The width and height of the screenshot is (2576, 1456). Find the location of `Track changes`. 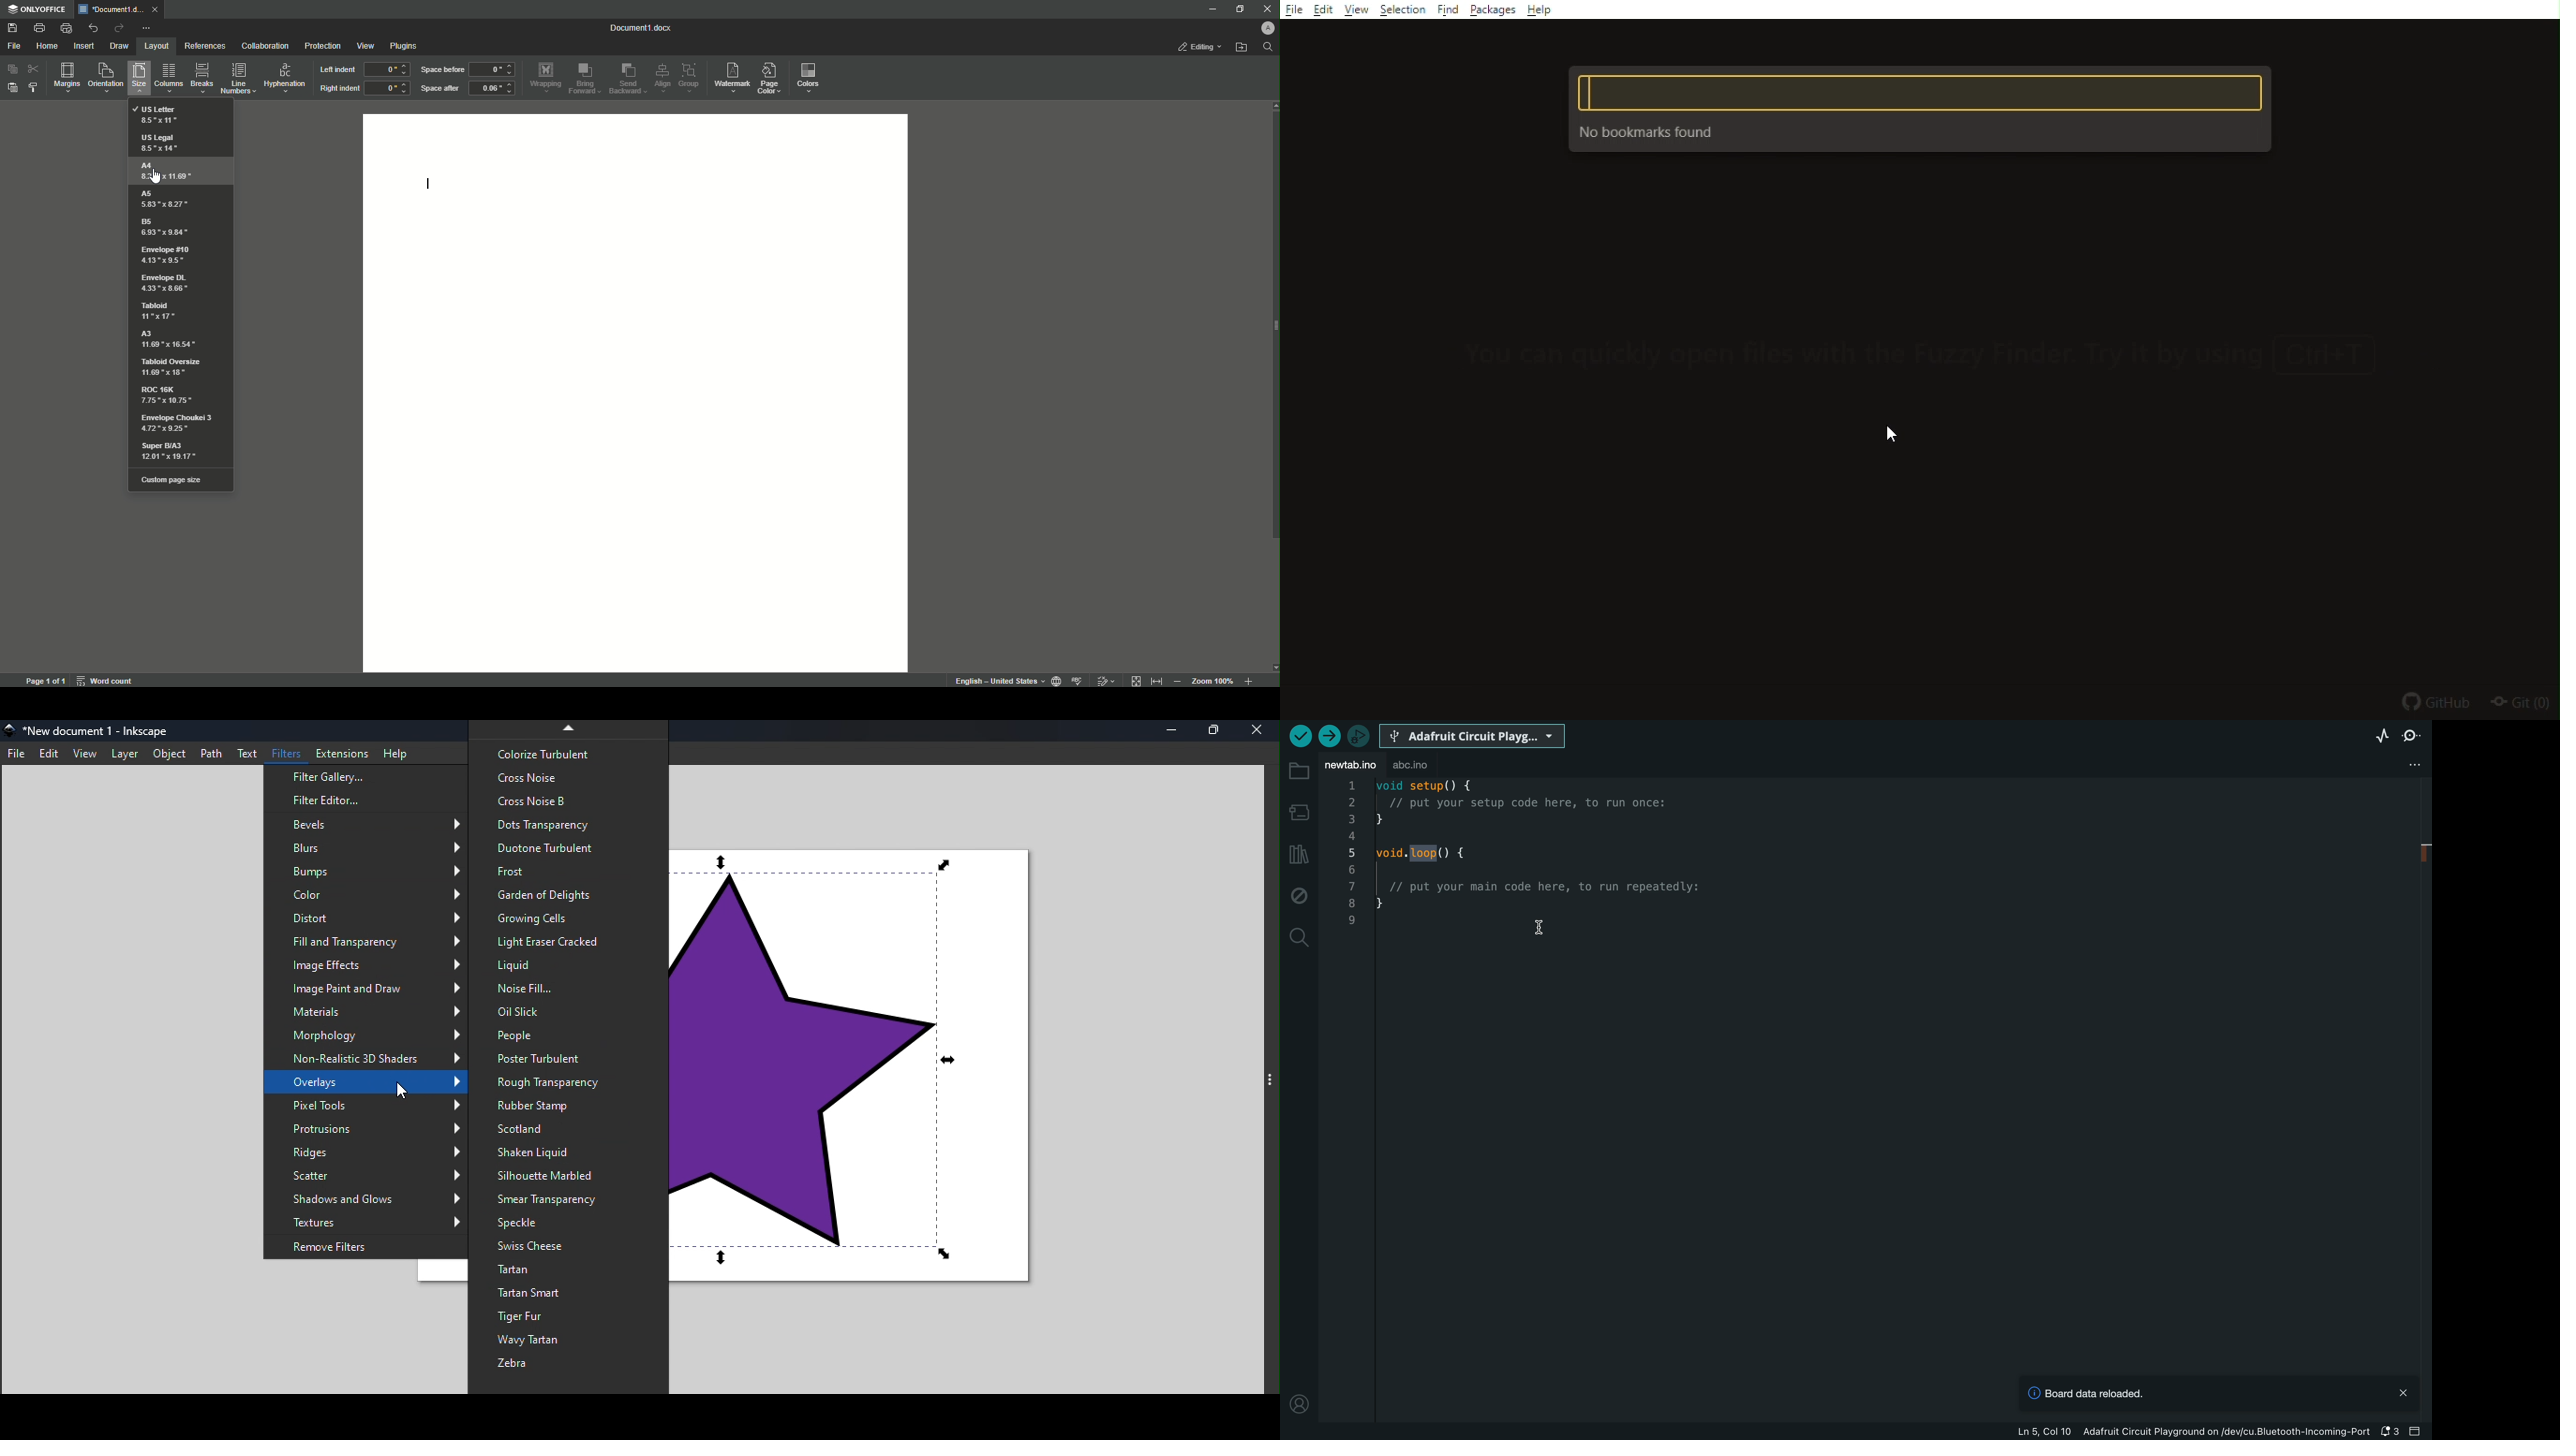

Track changes is located at coordinates (1106, 677).